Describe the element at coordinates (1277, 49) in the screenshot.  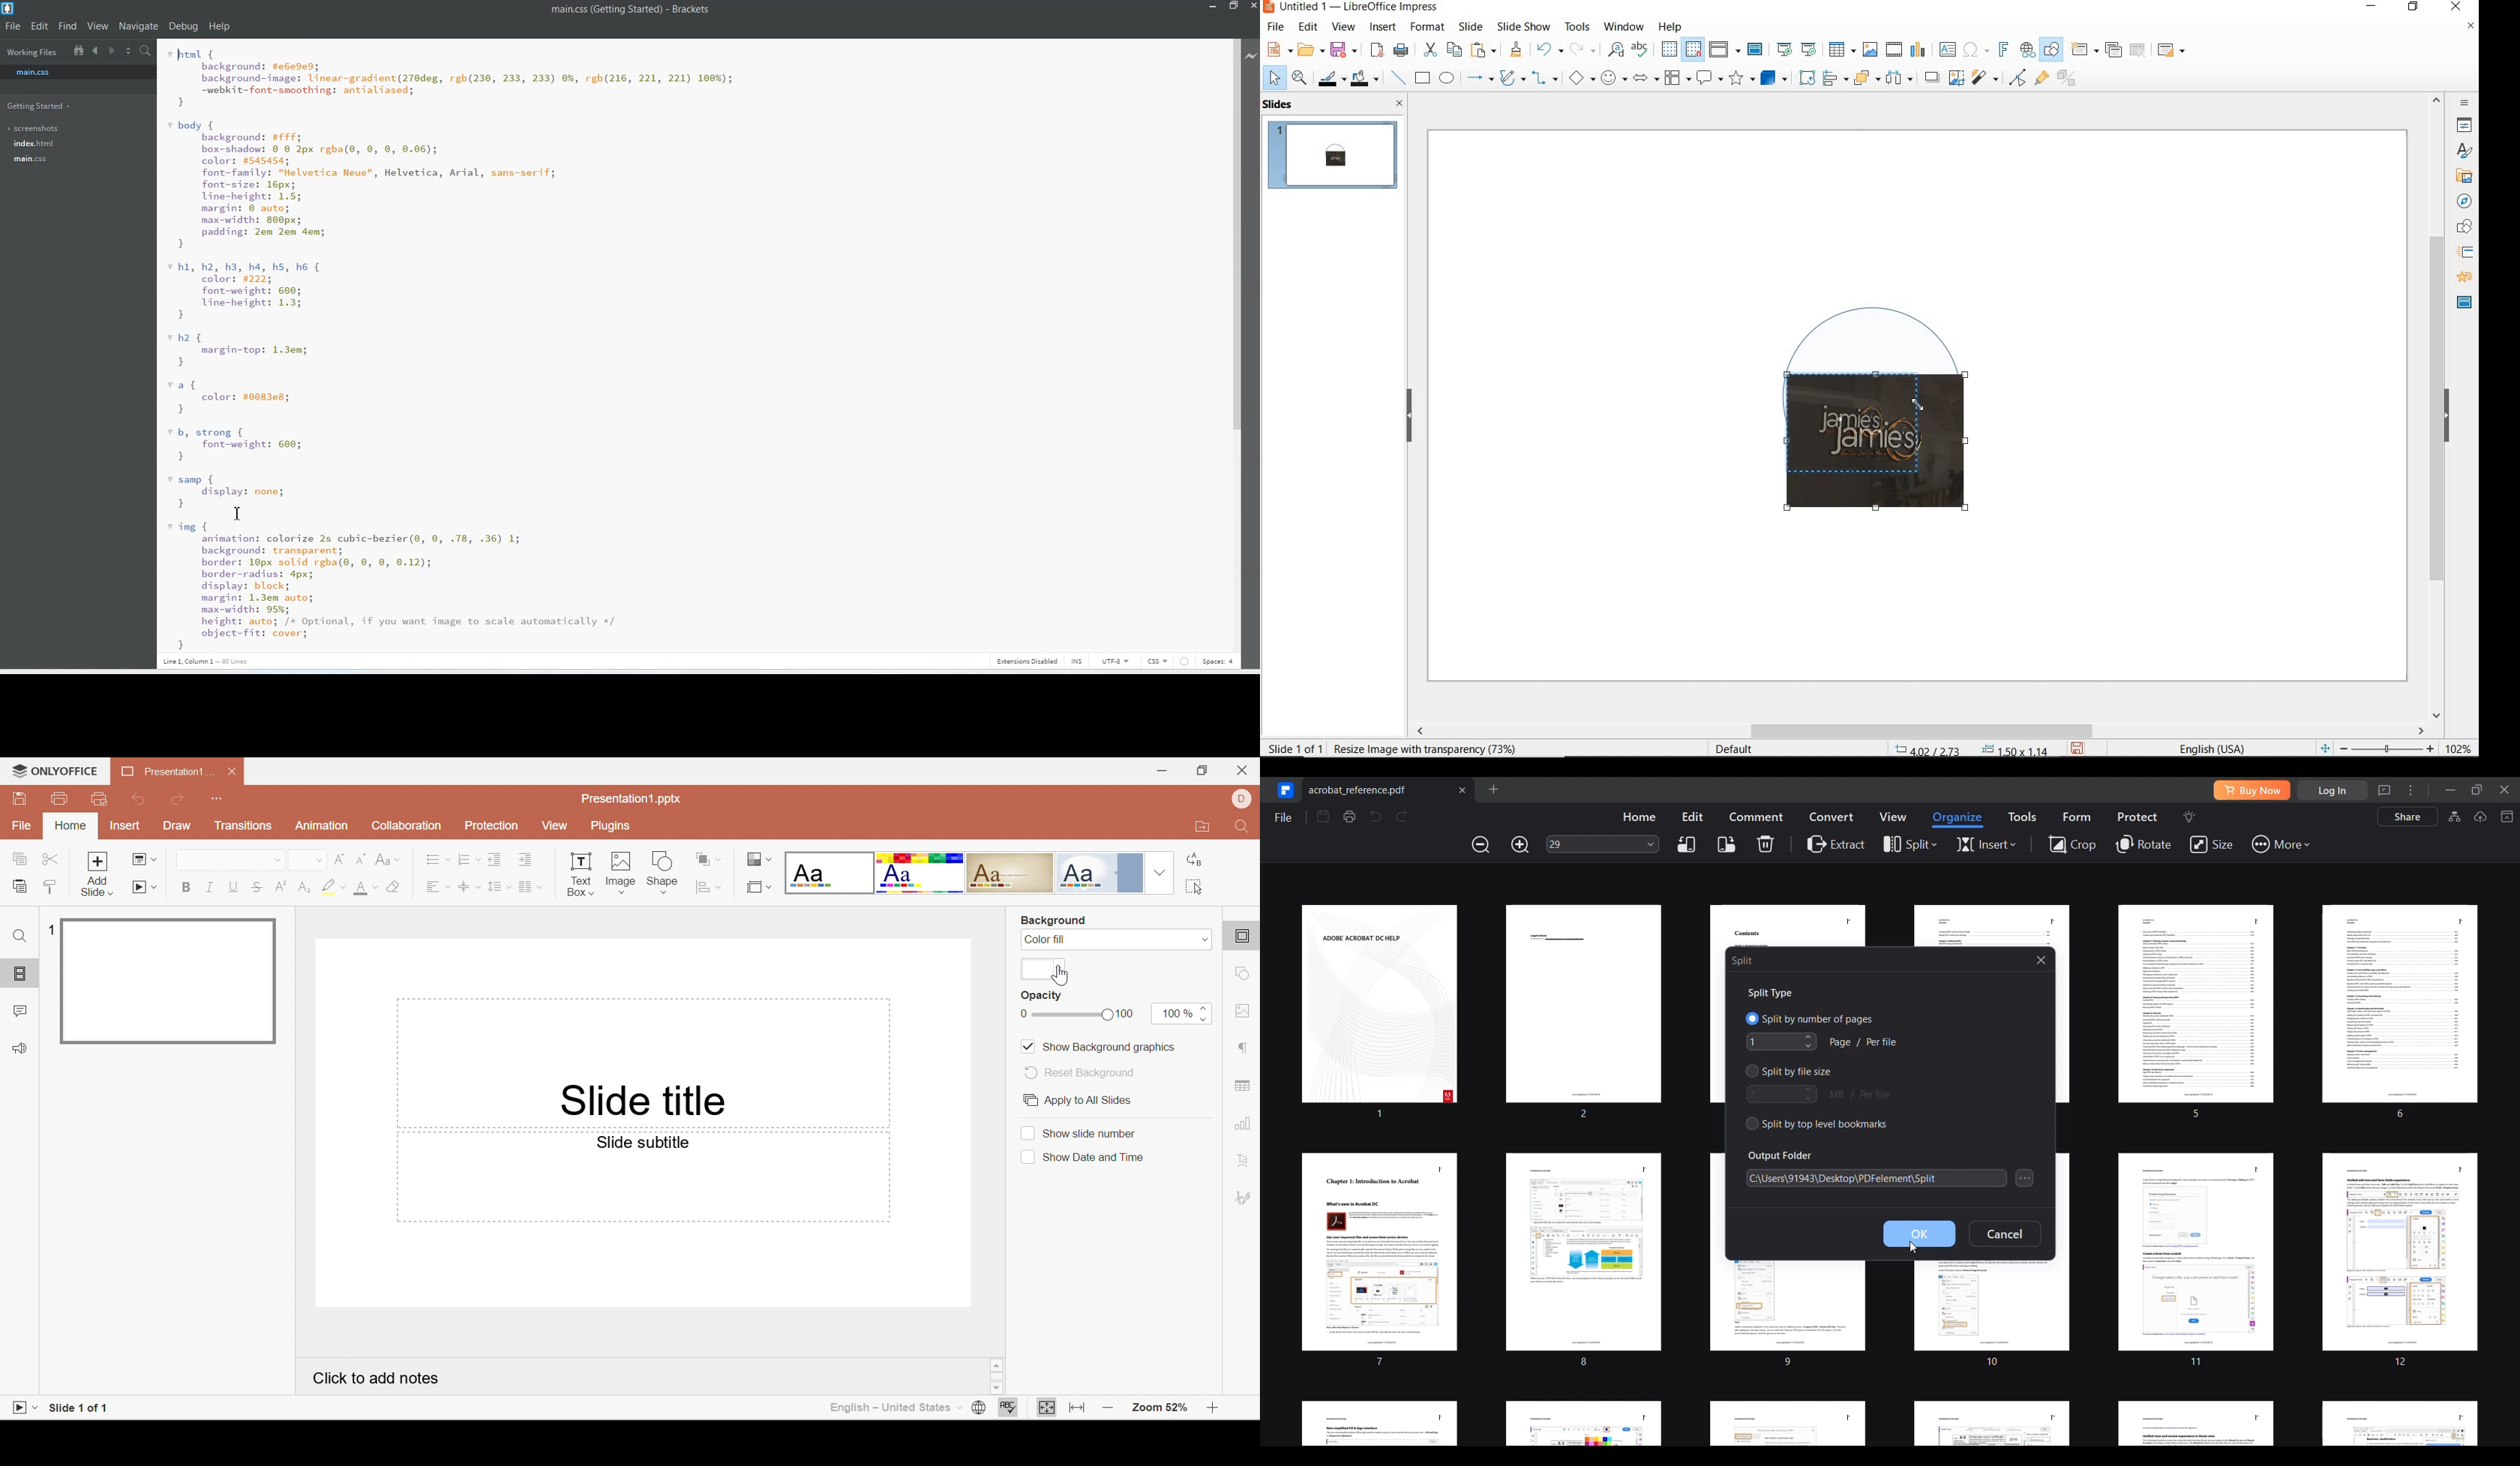
I see `new` at that location.